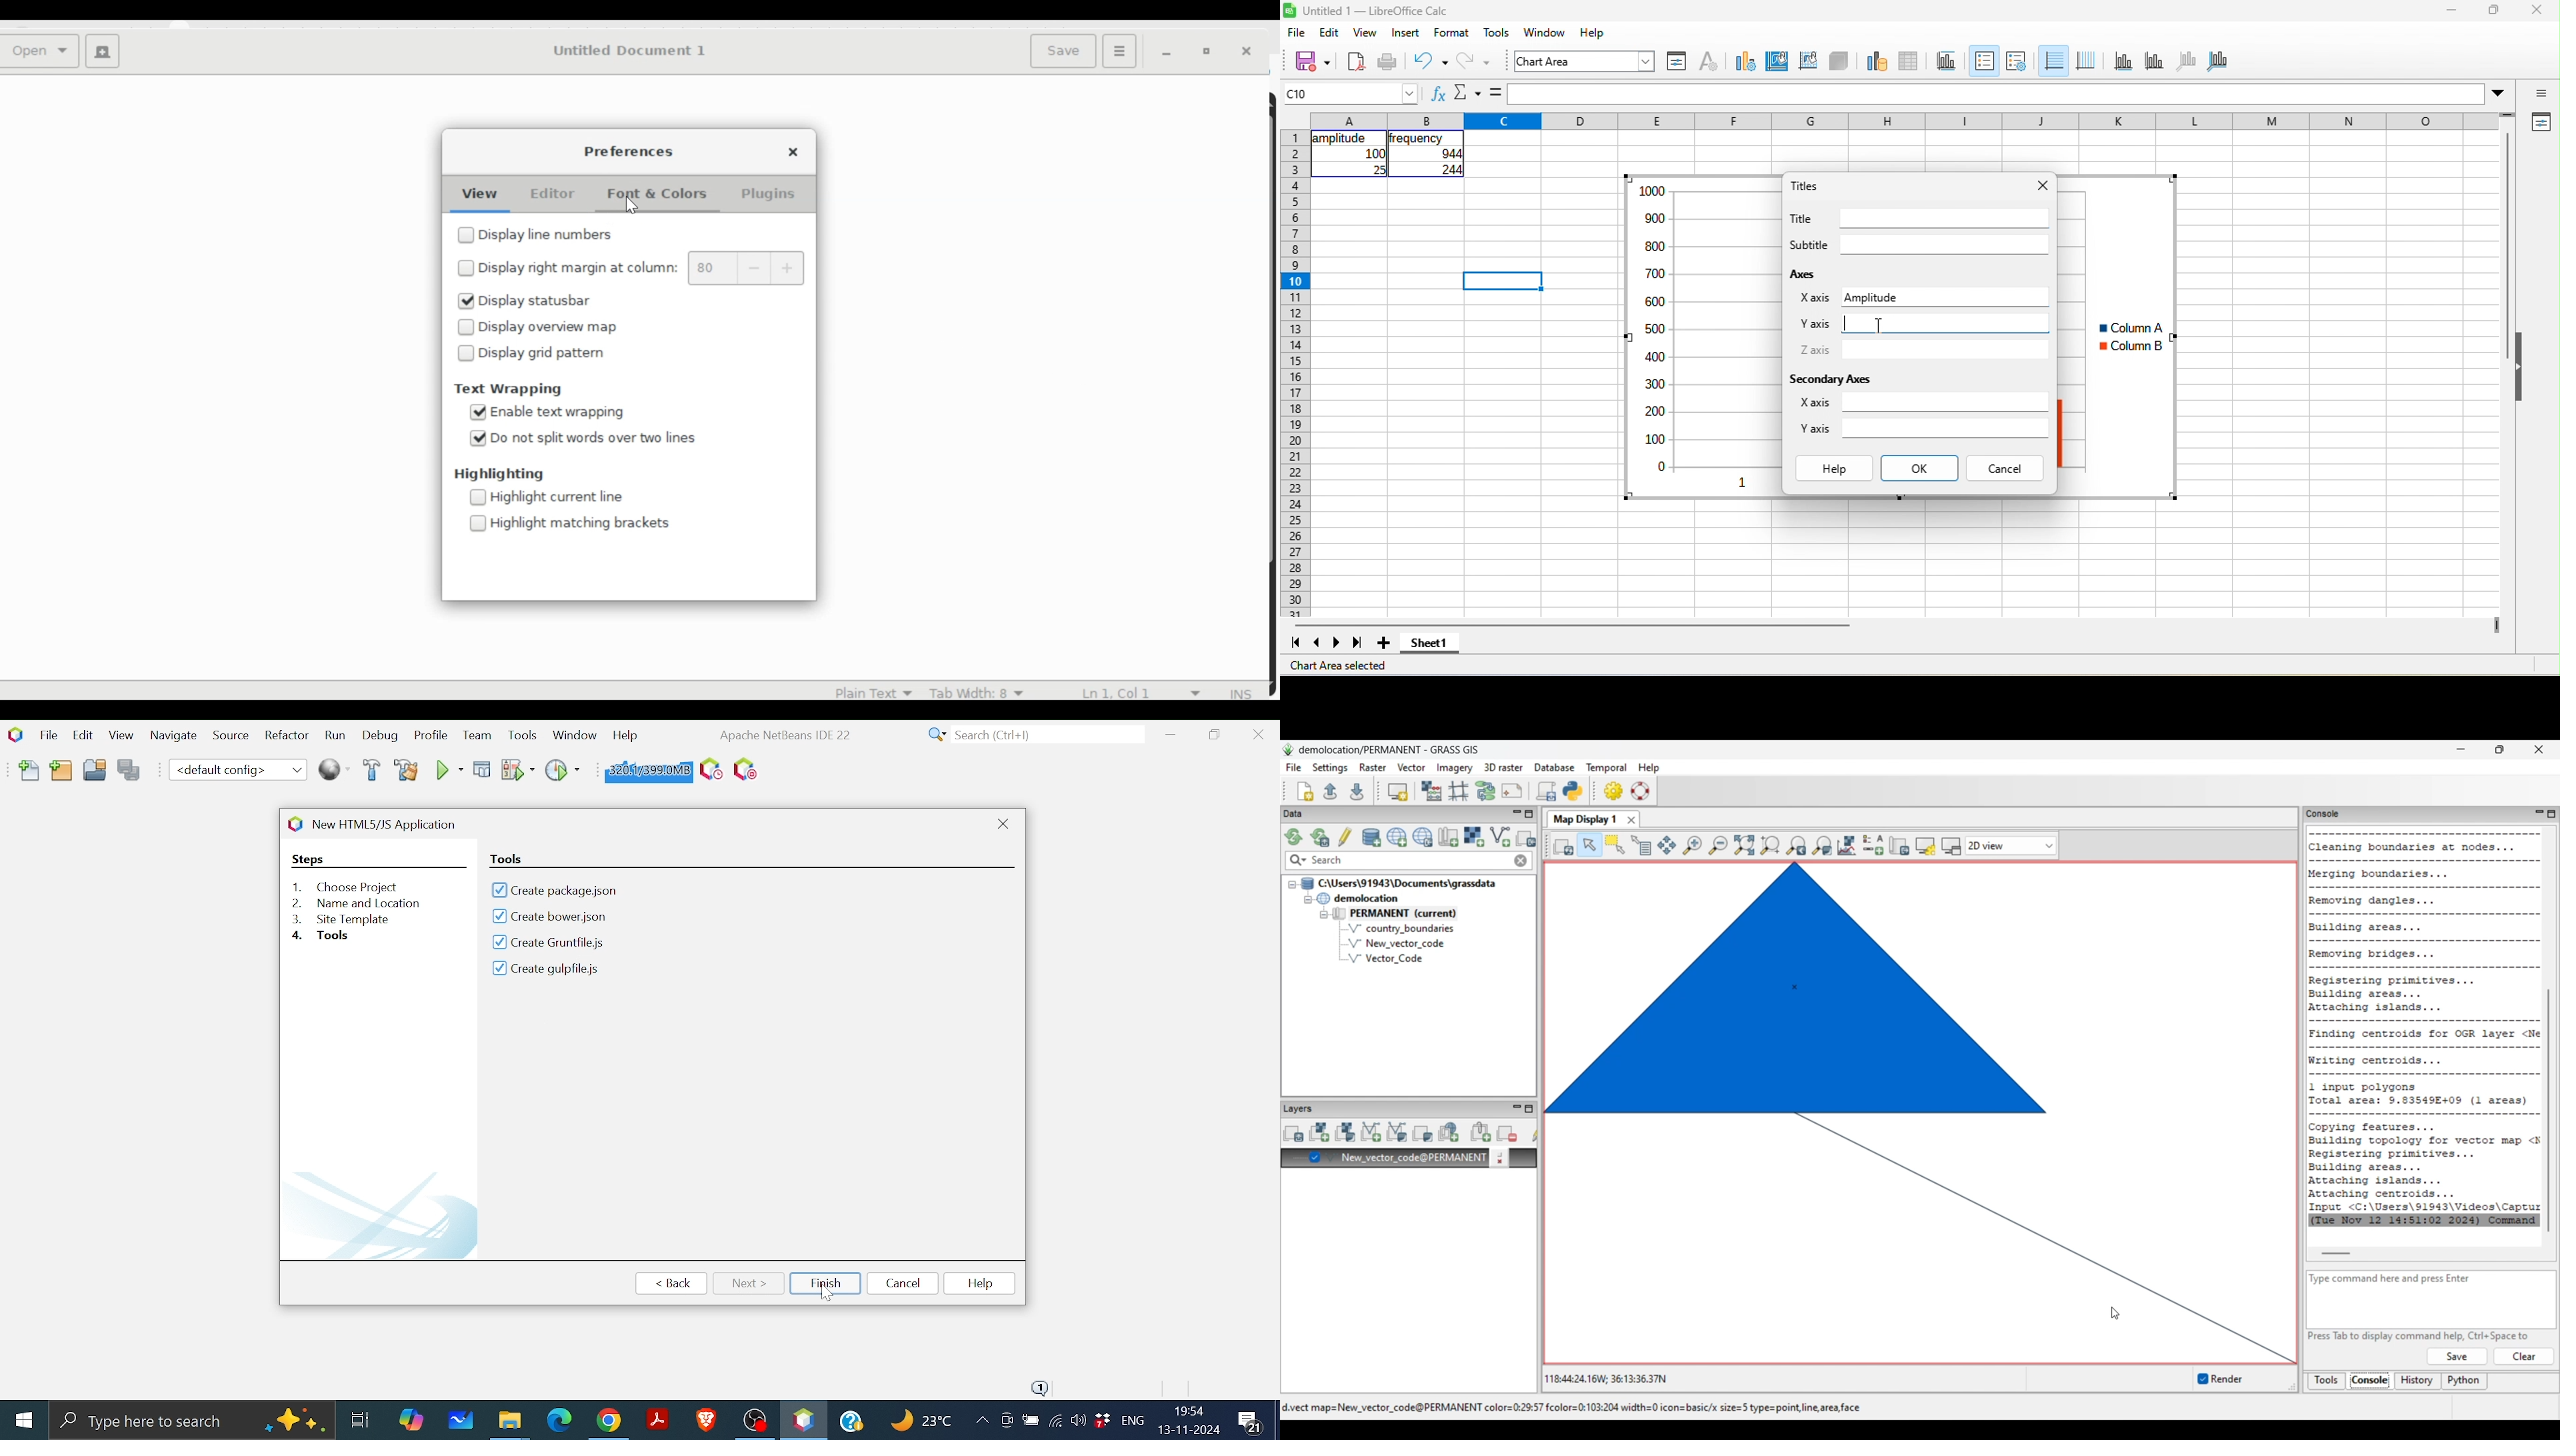  I want to click on redo, so click(1474, 63).